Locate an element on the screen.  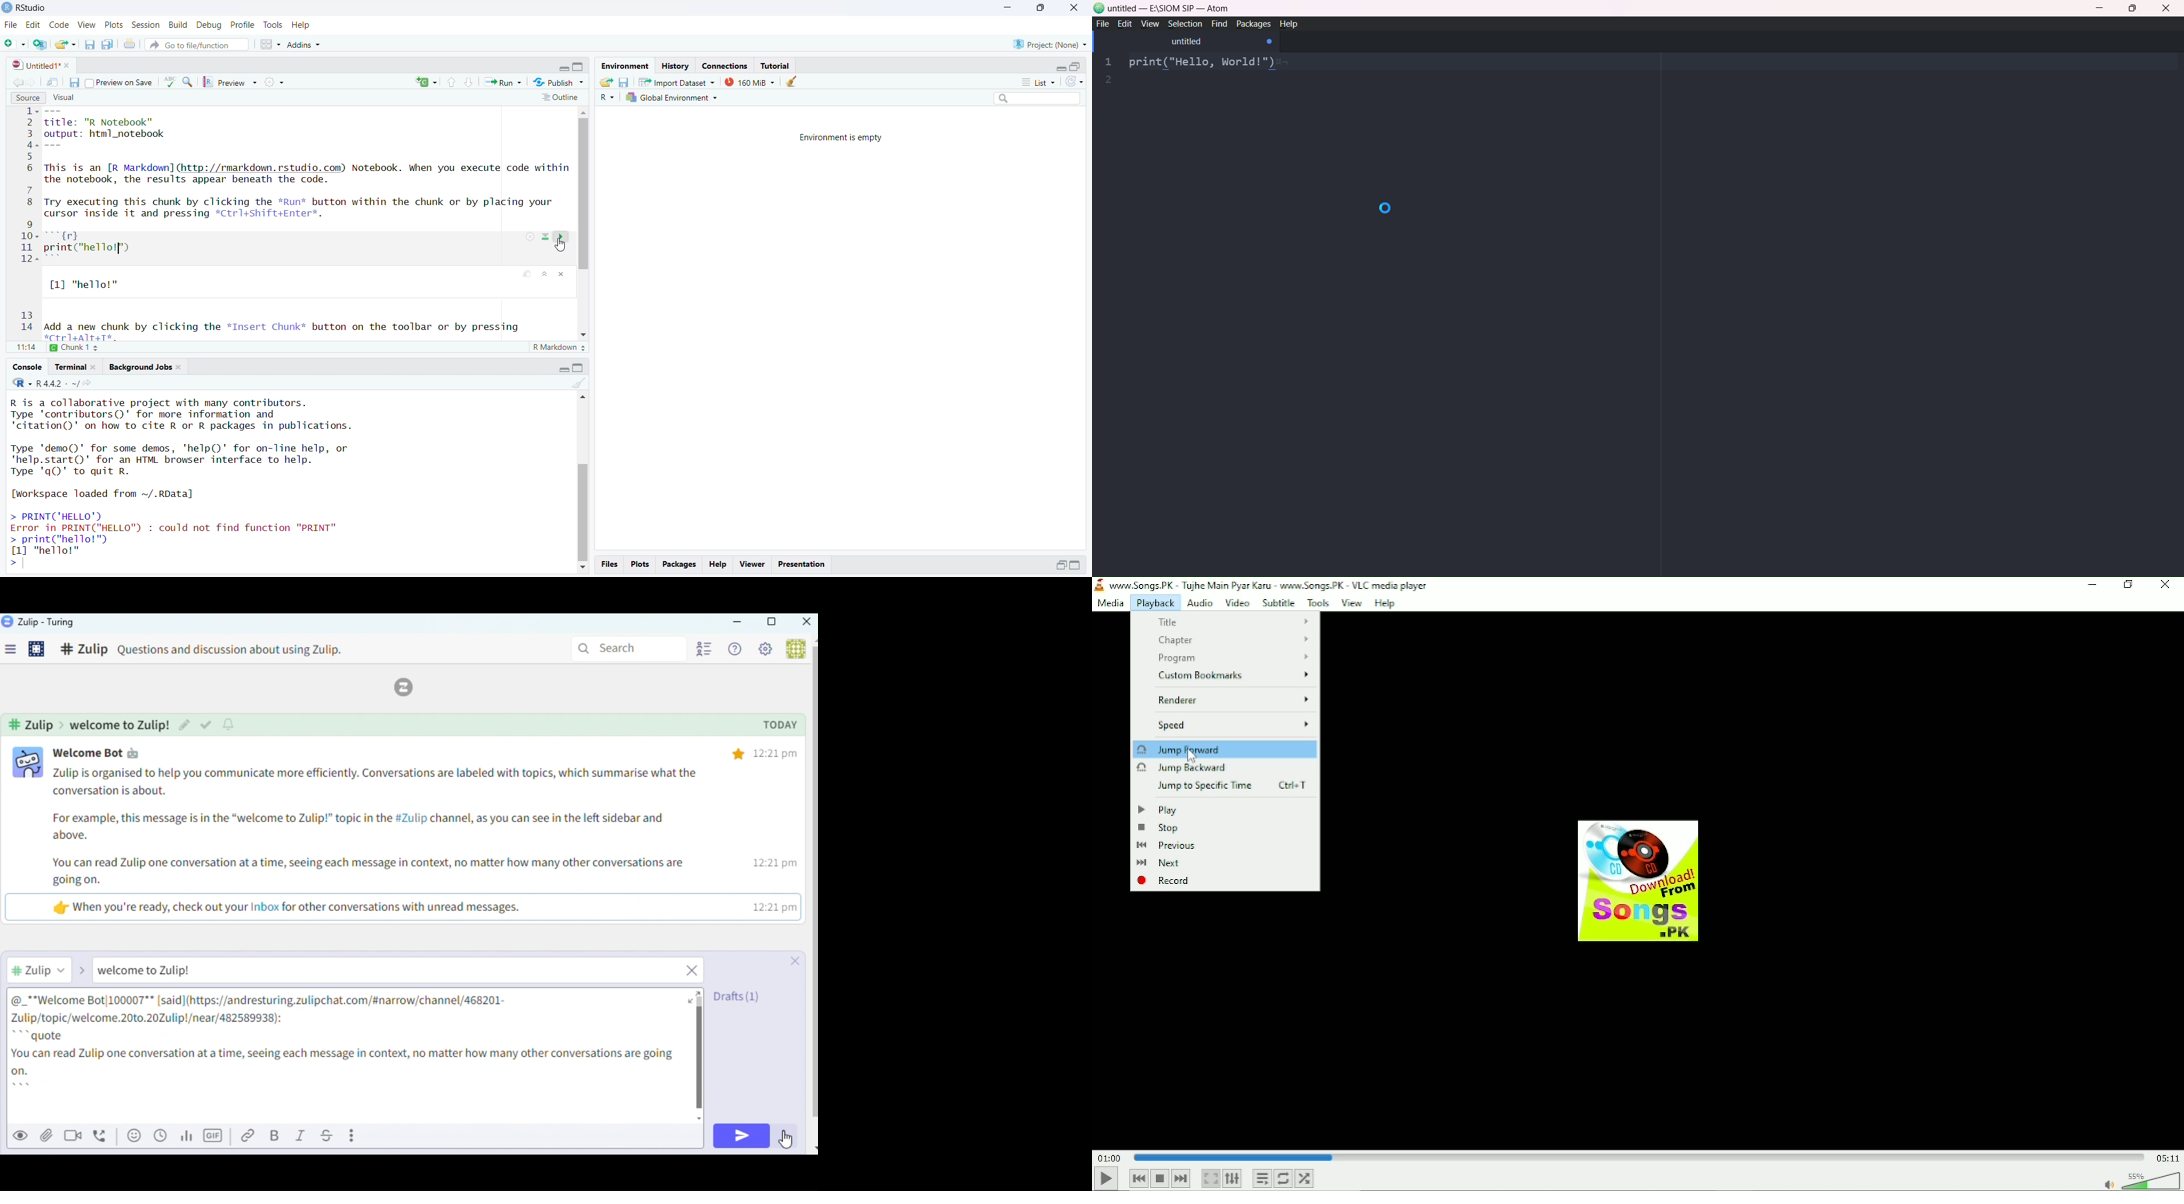
drafts is located at coordinates (738, 995).